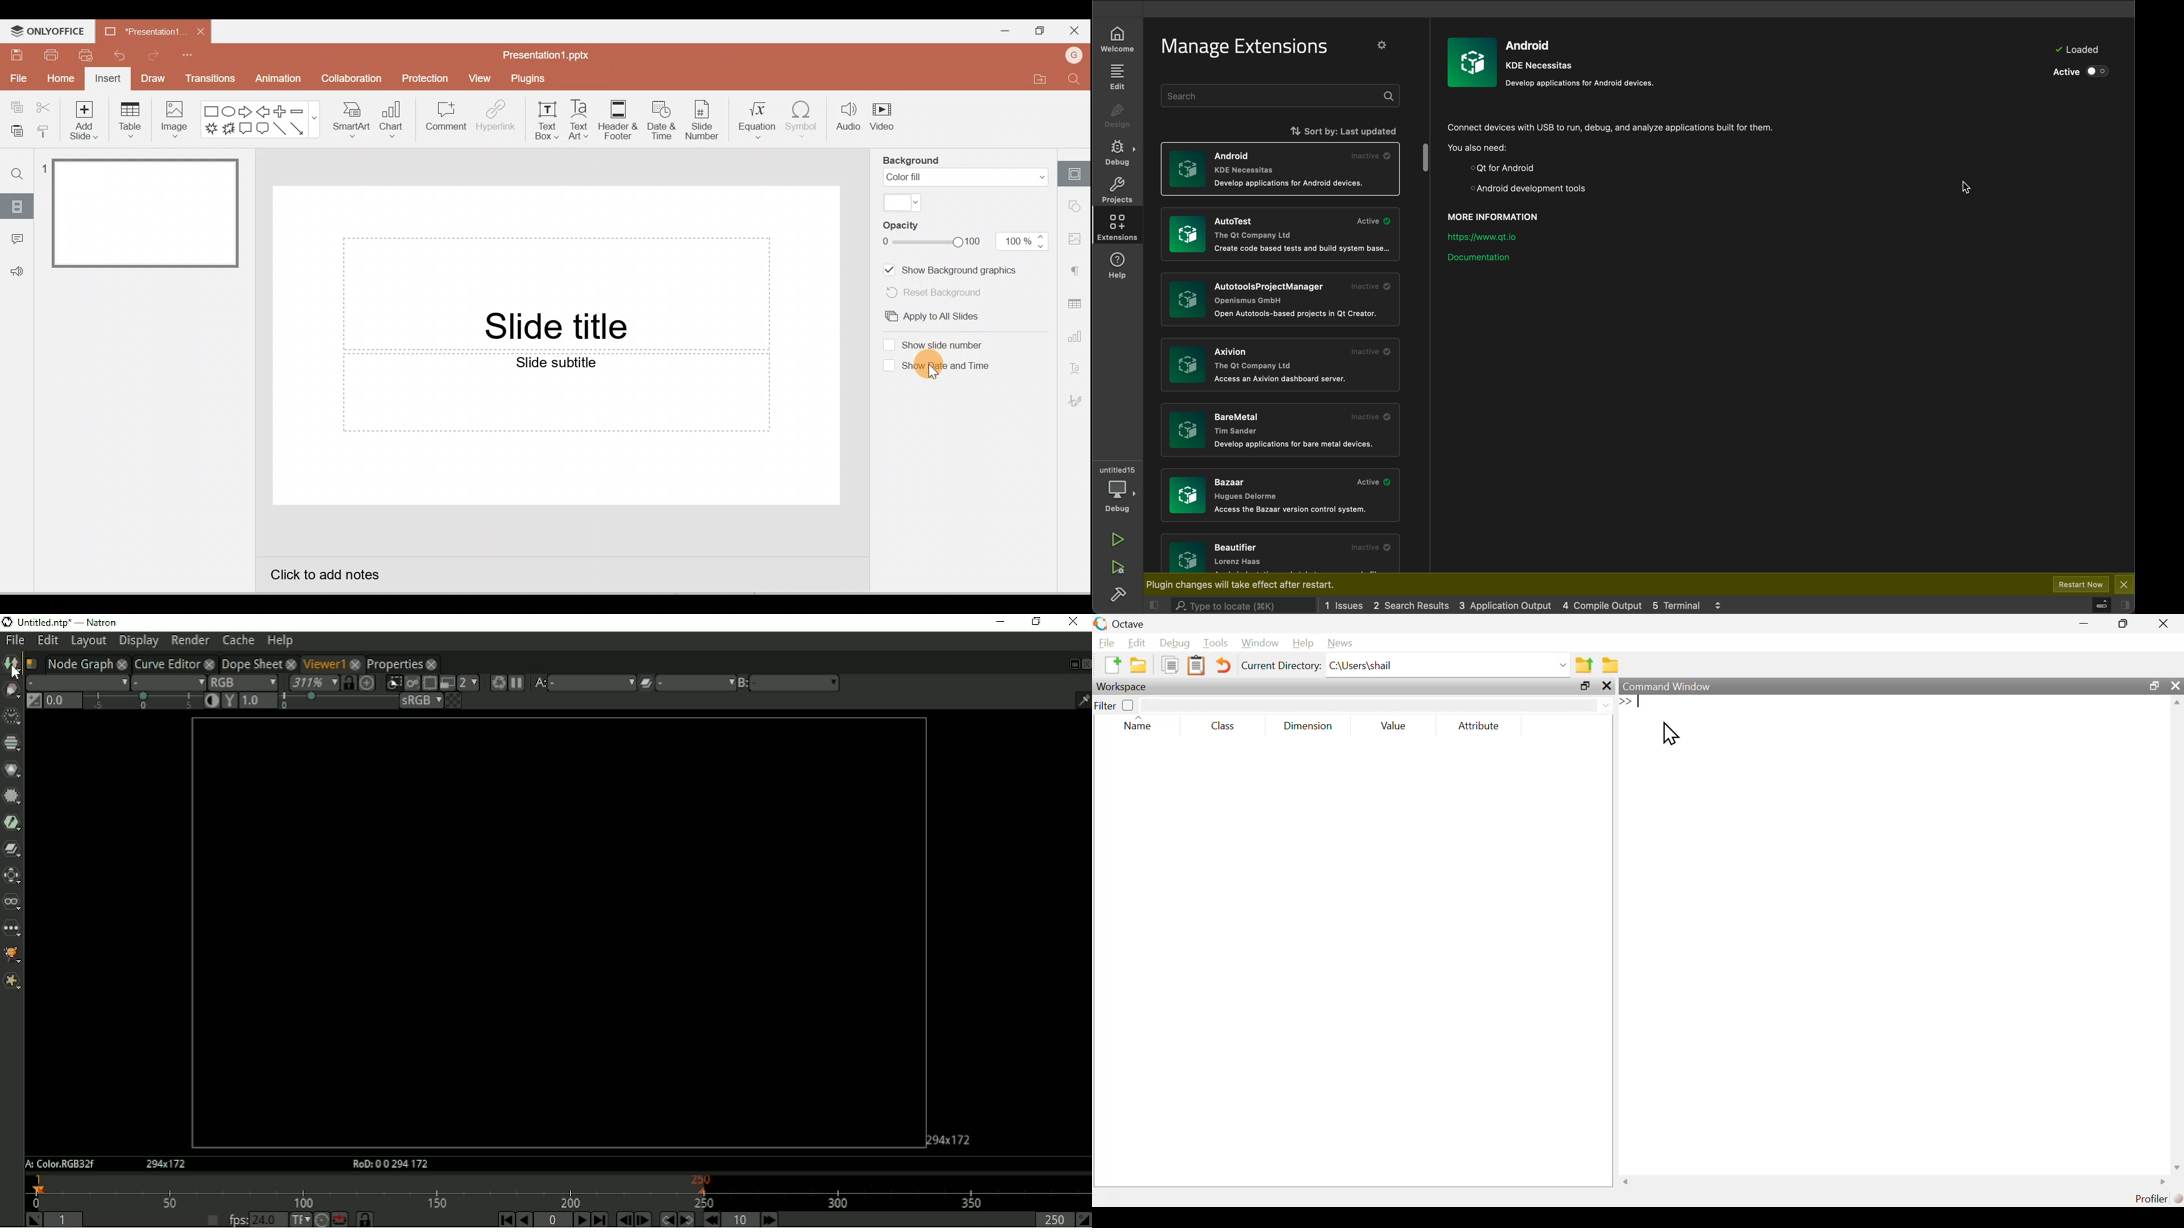  What do you see at coordinates (1126, 687) in the screenshot?
I see `workspace` at bounding box center [1126, 687].